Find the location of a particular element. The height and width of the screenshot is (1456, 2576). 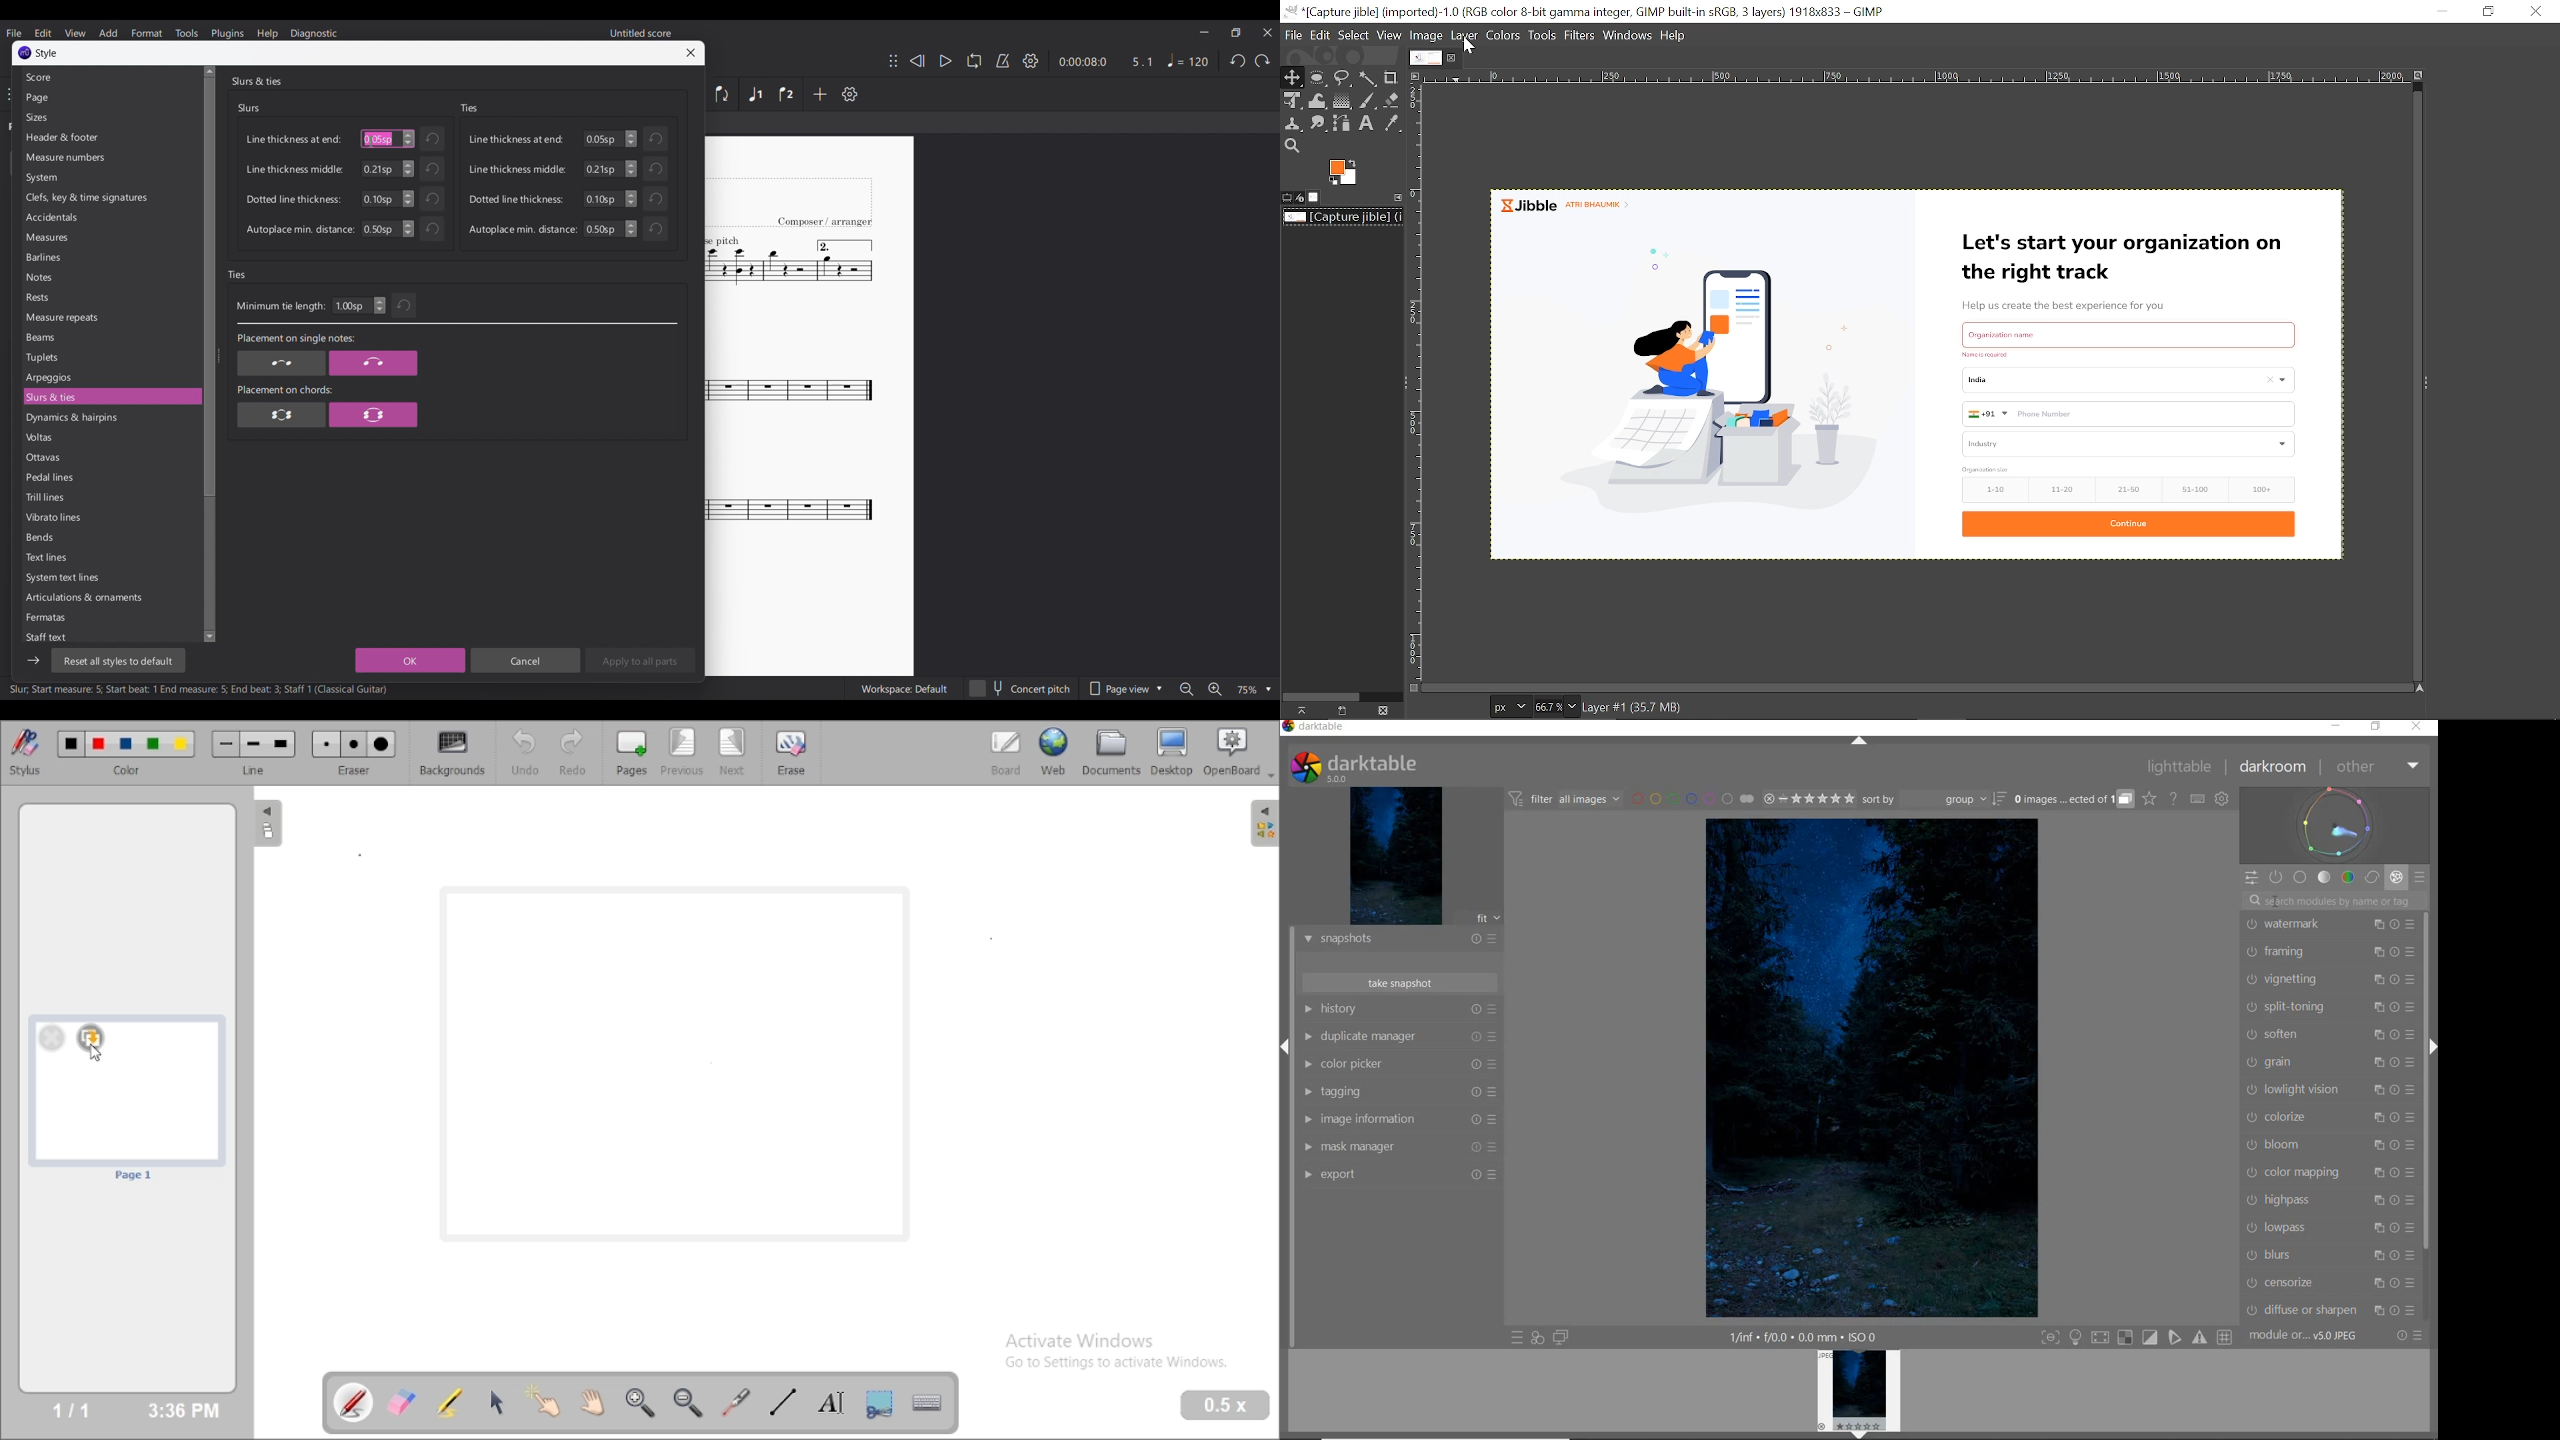

CLose is located at coordinates (2534, 10).